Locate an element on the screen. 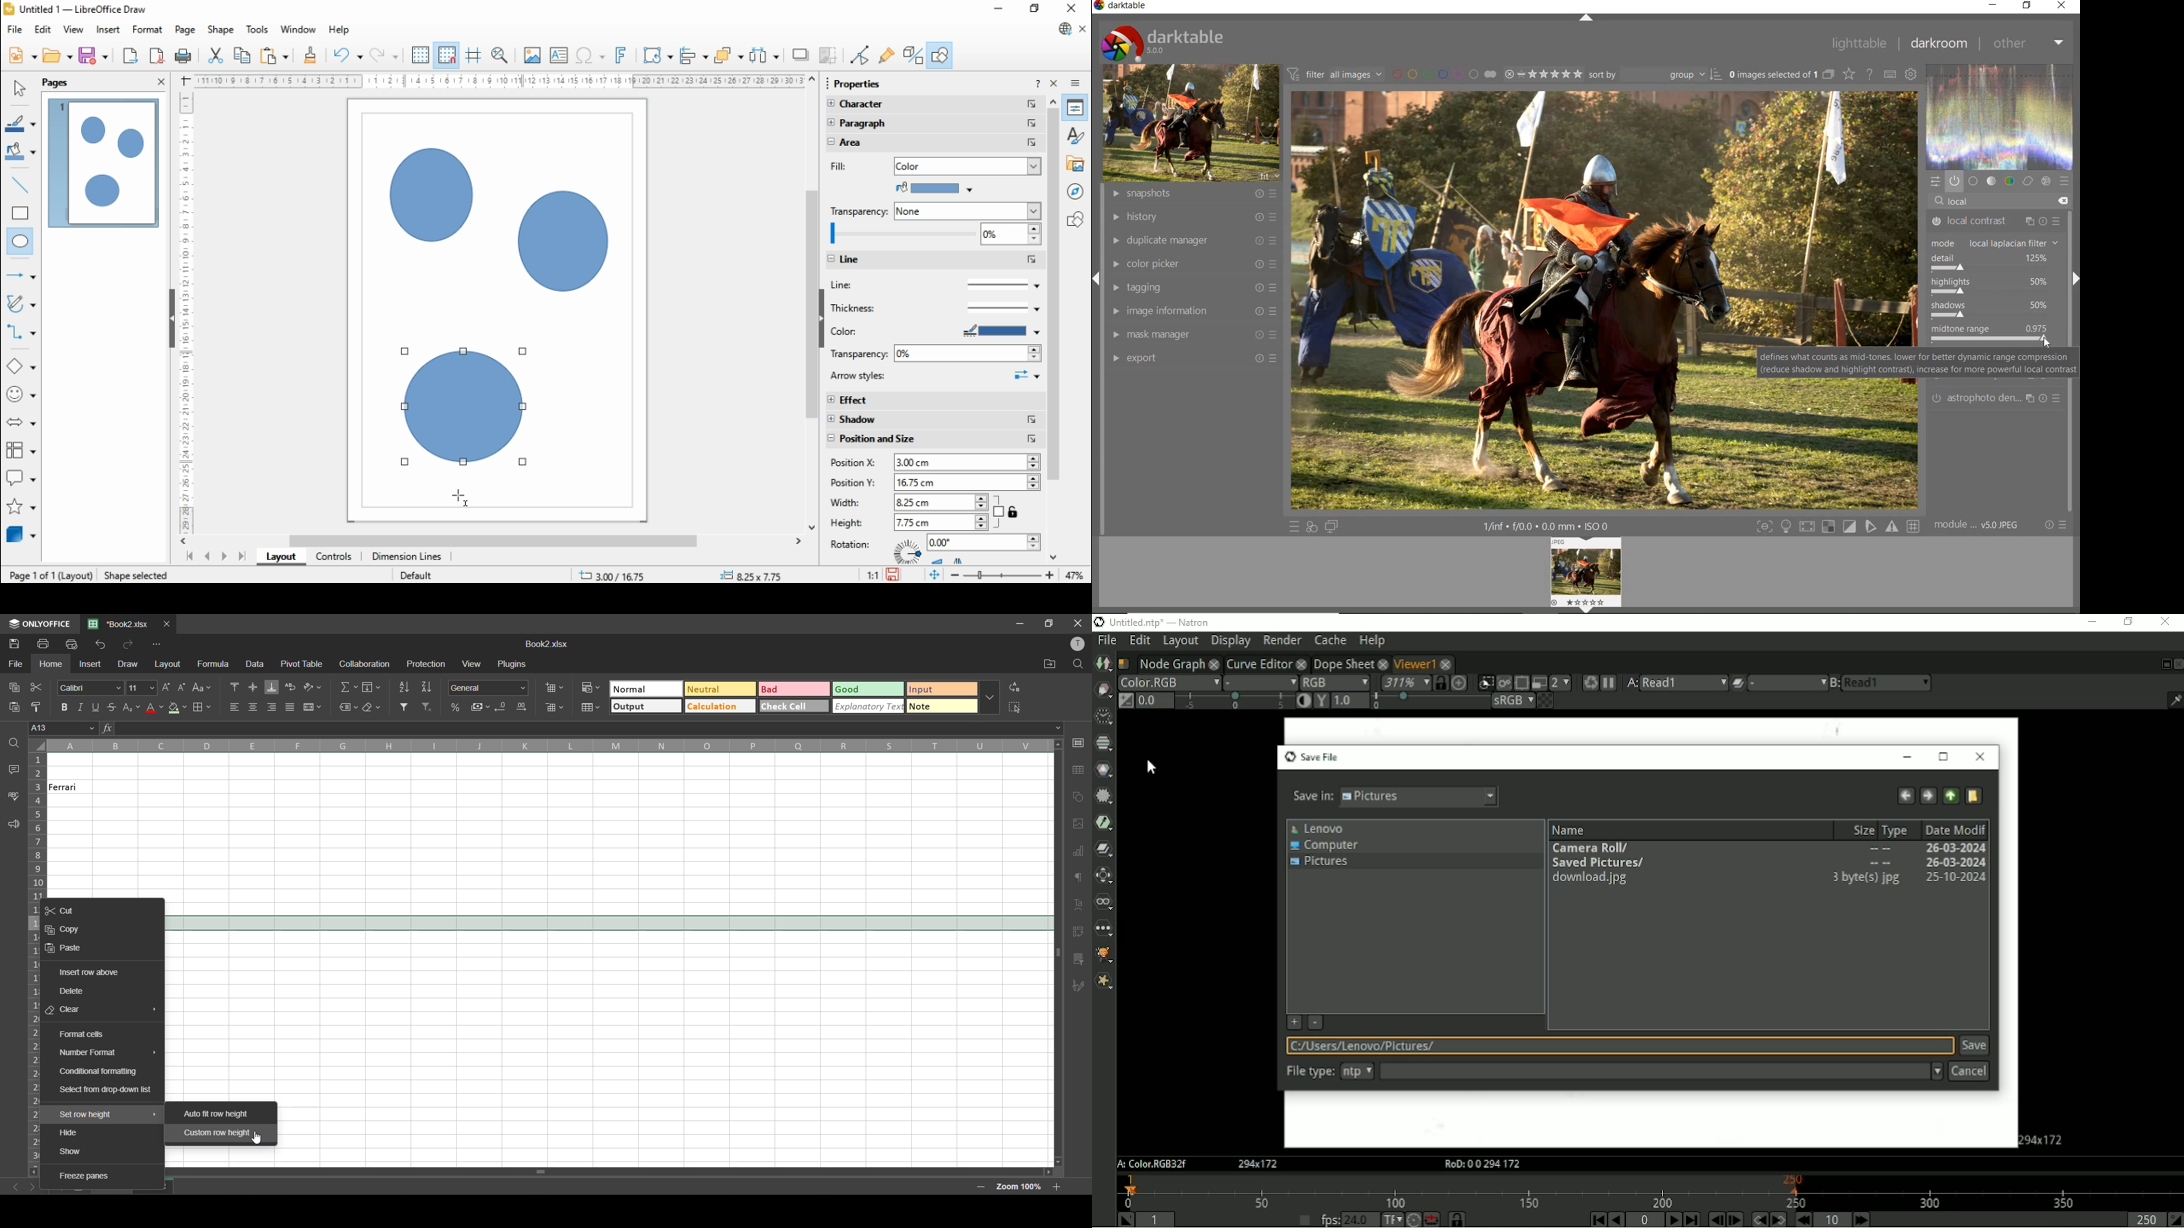 This screenshot has width=2184, height=1232. change case is located at coordinates (203, 689).